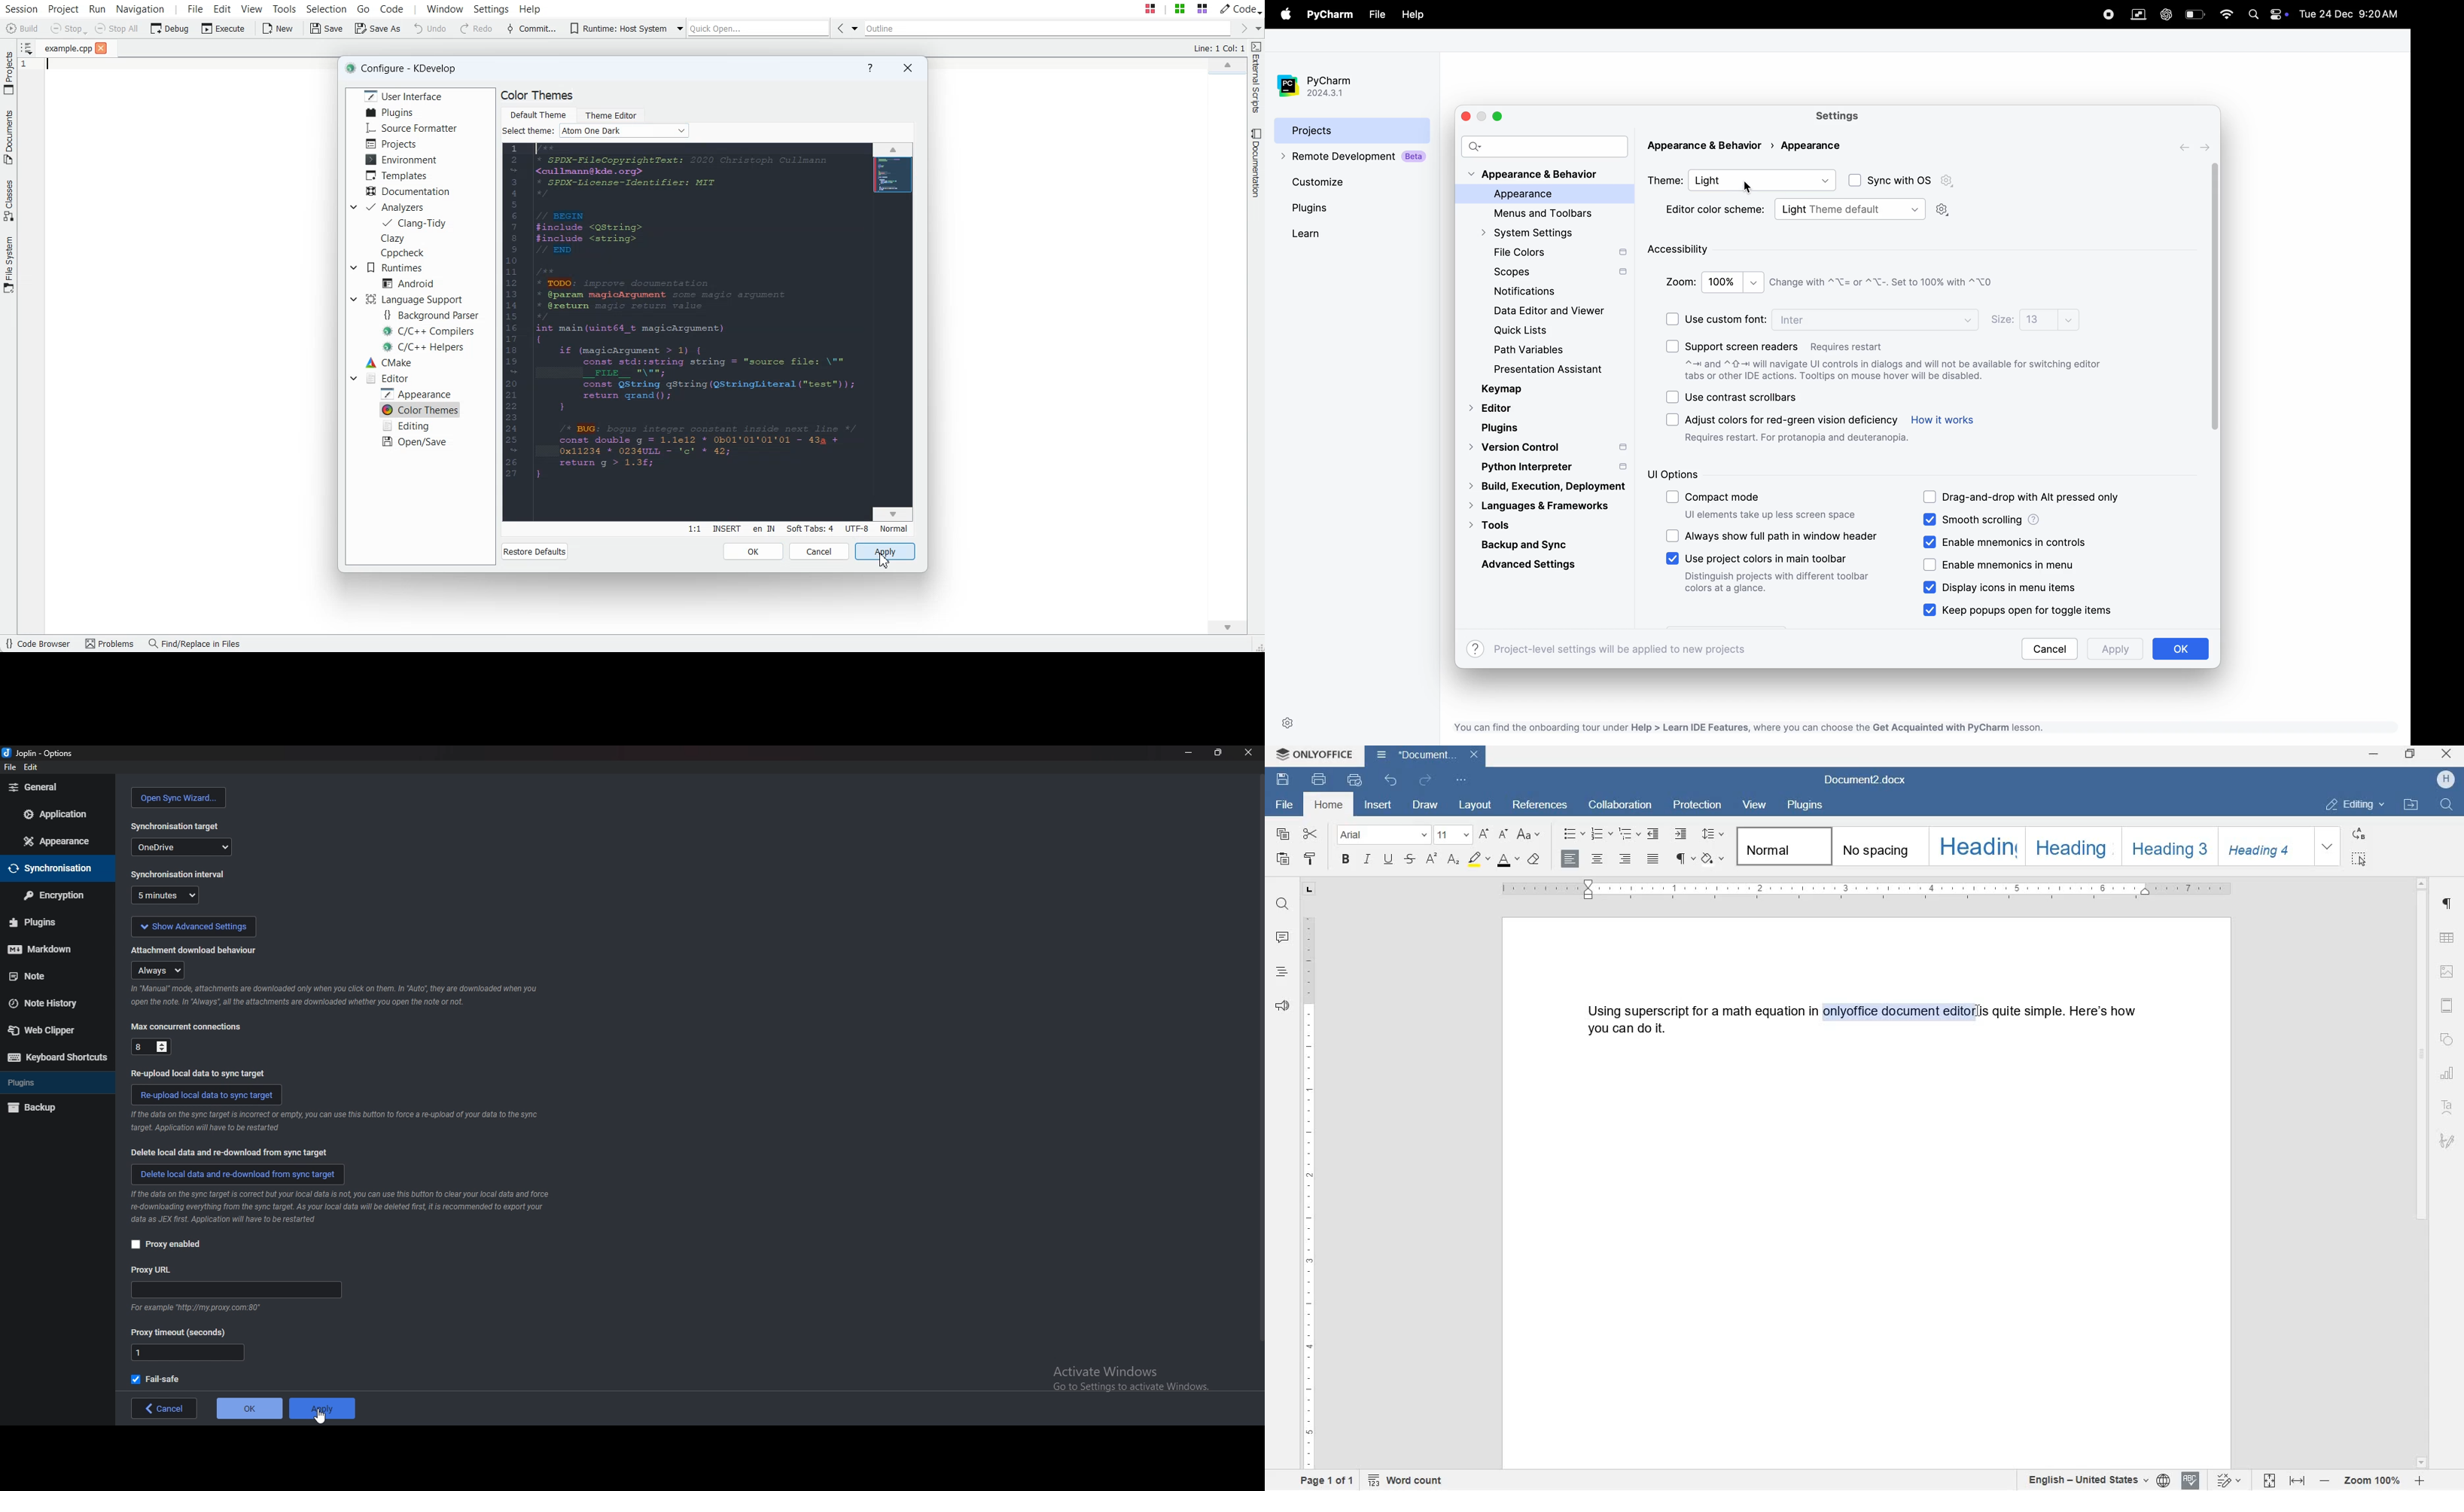 The height and width of the screenshot is (1512, 2464). Describe the element at coordinates (1559, 274) in the screenshot. I see `scopes` at that location.